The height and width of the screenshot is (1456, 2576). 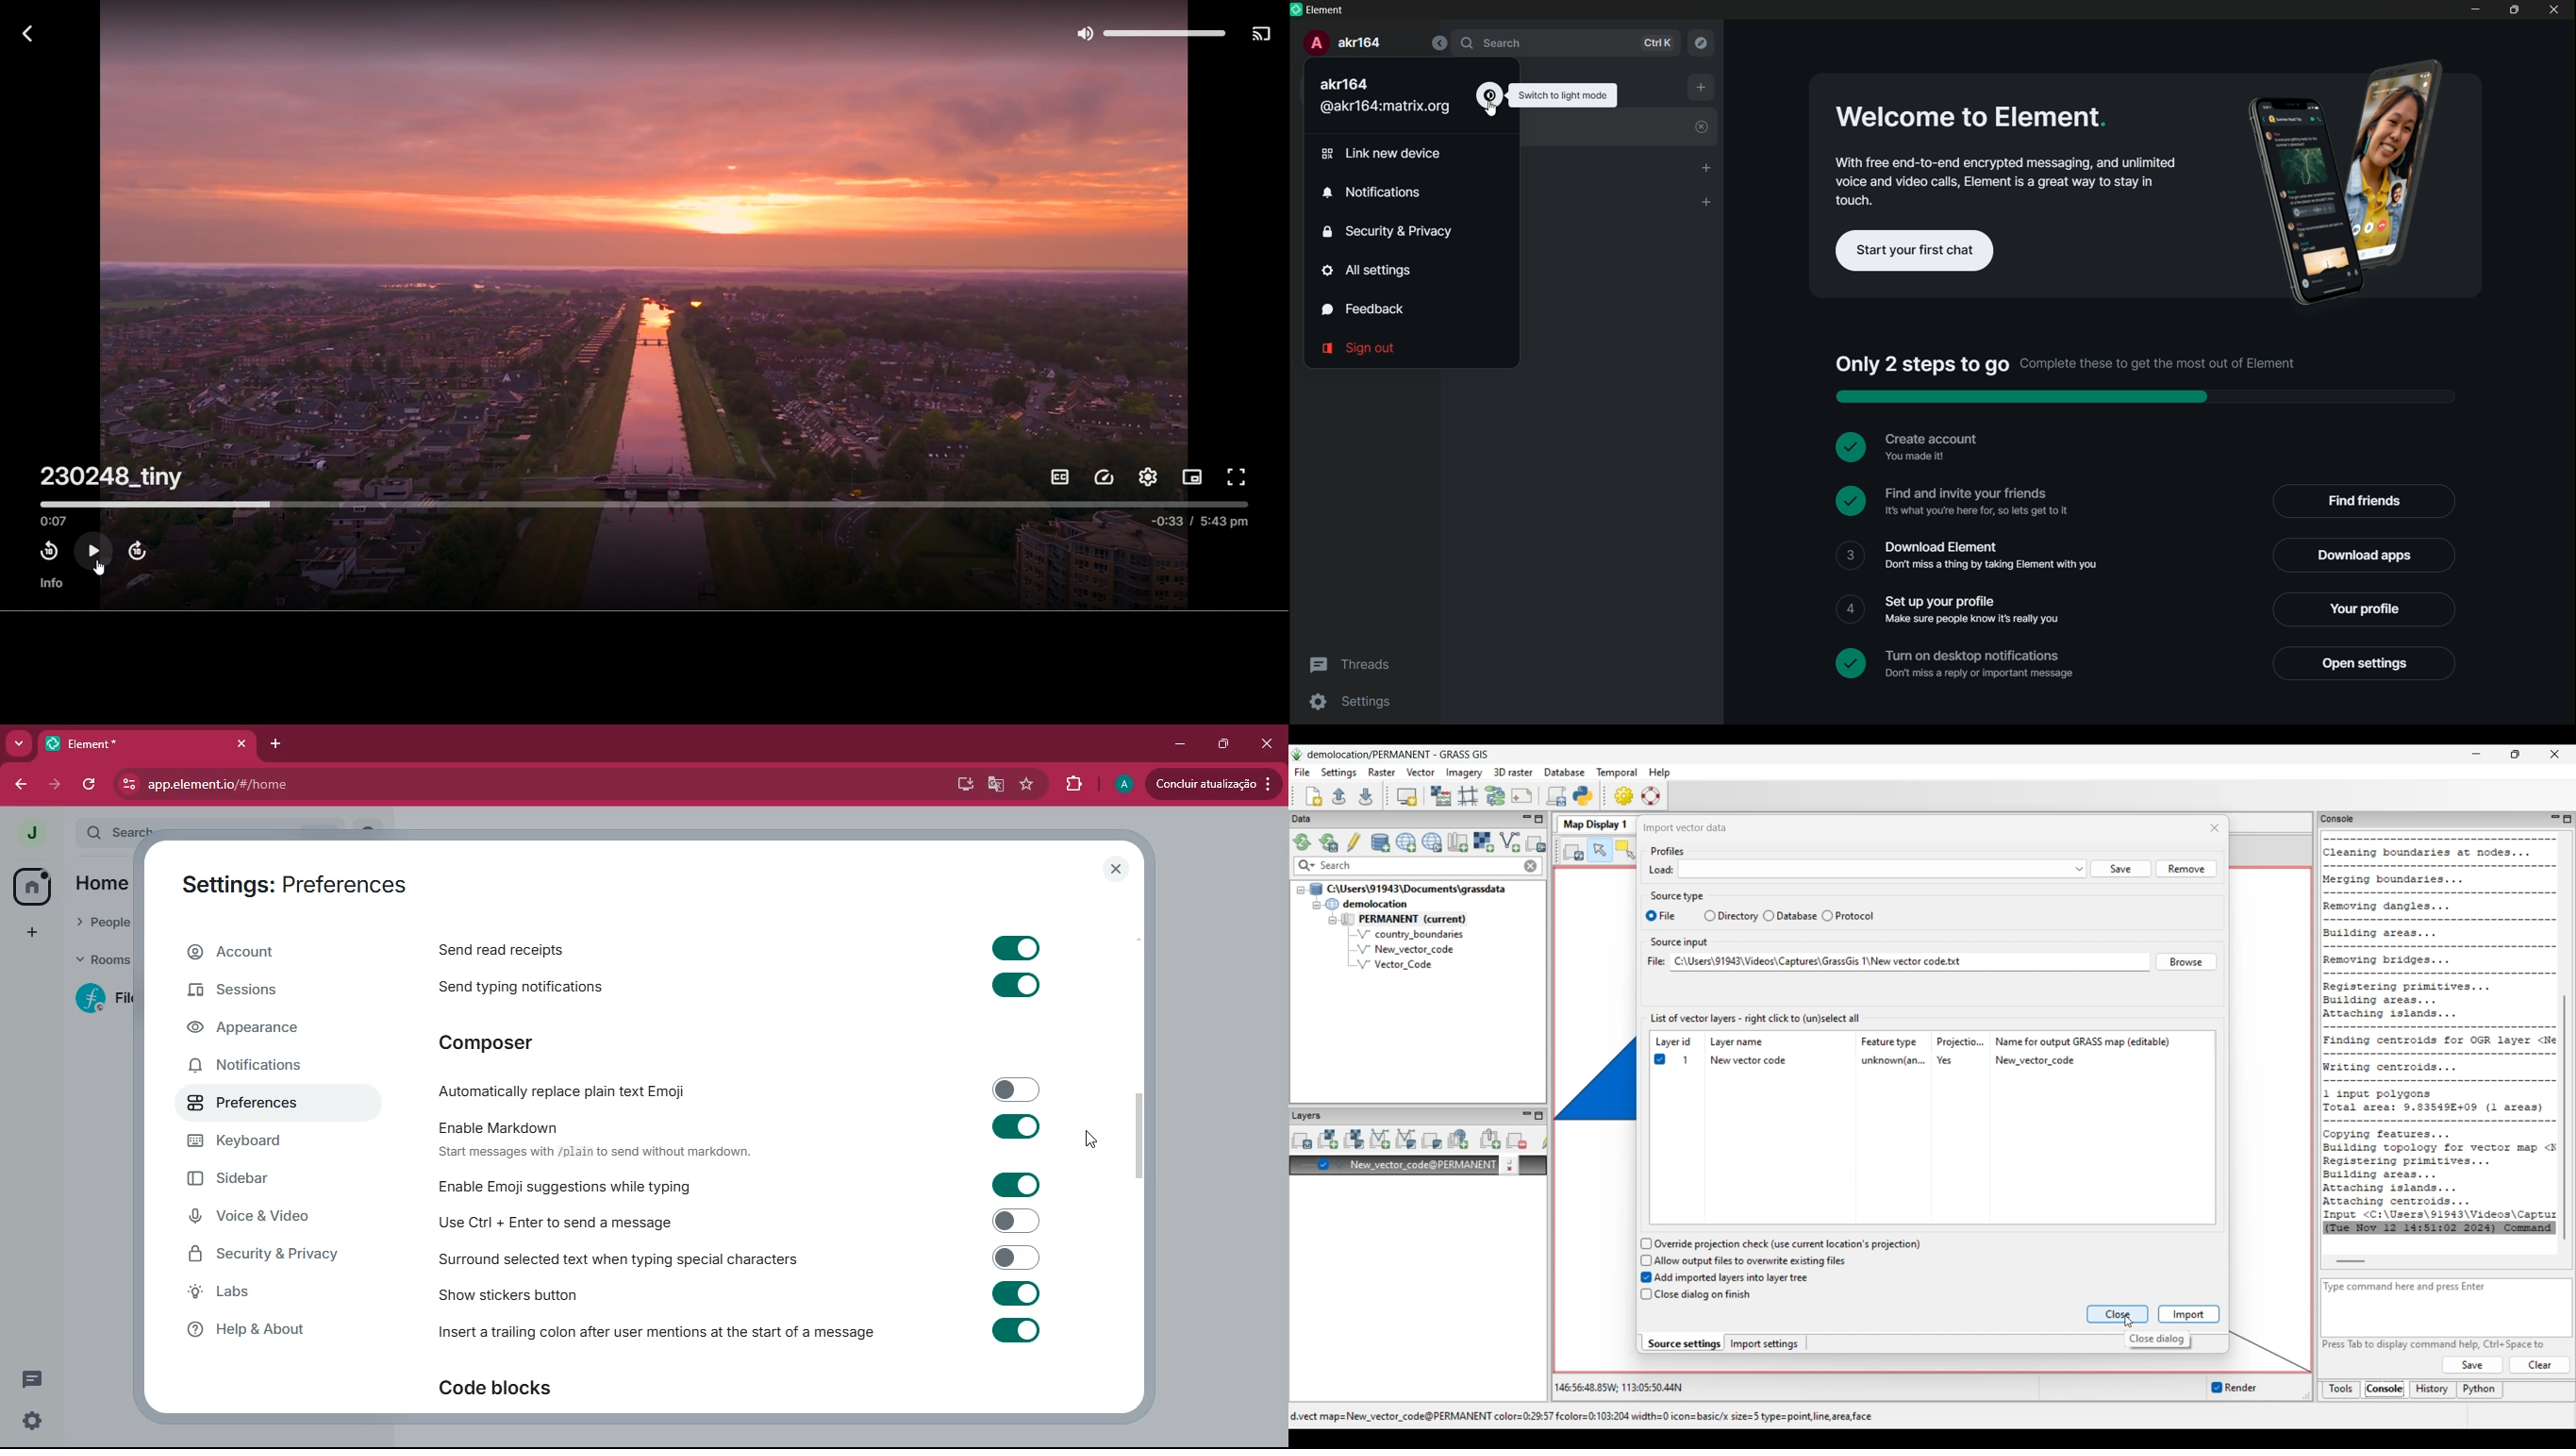 I want to click on all settings, so click(x=1368, y=270).